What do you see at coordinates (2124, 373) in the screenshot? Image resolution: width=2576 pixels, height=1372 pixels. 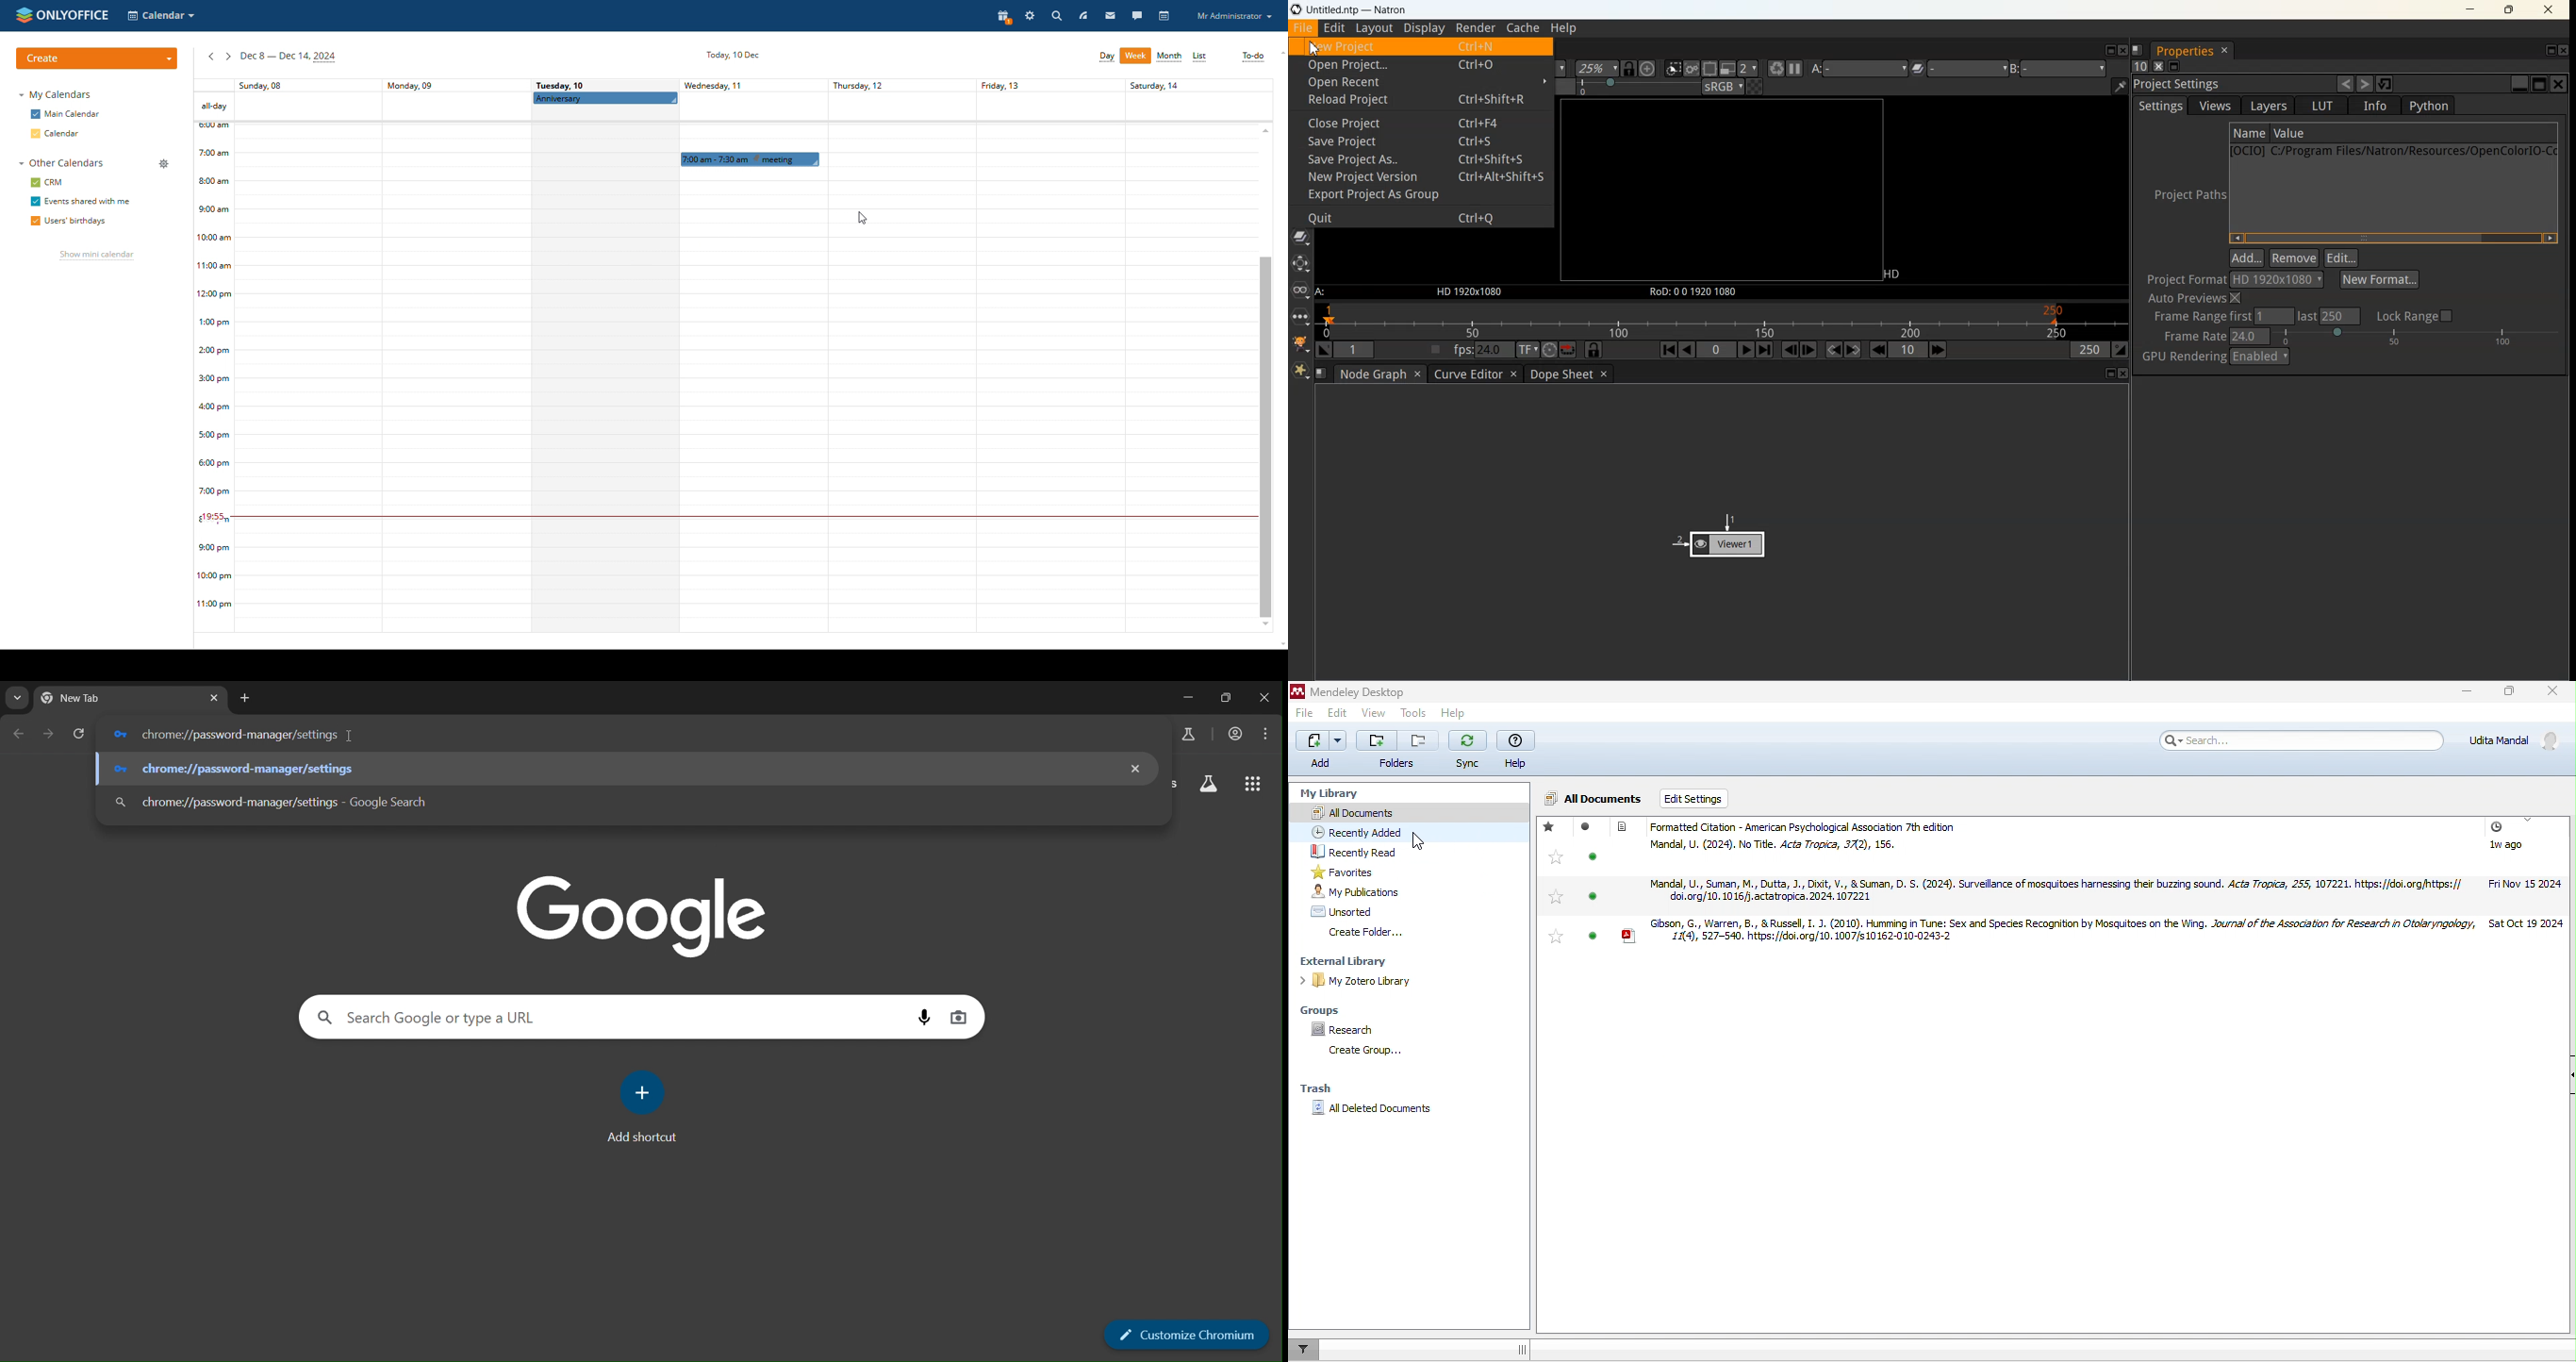 I see `Close` at bounding box center [2124, 373].